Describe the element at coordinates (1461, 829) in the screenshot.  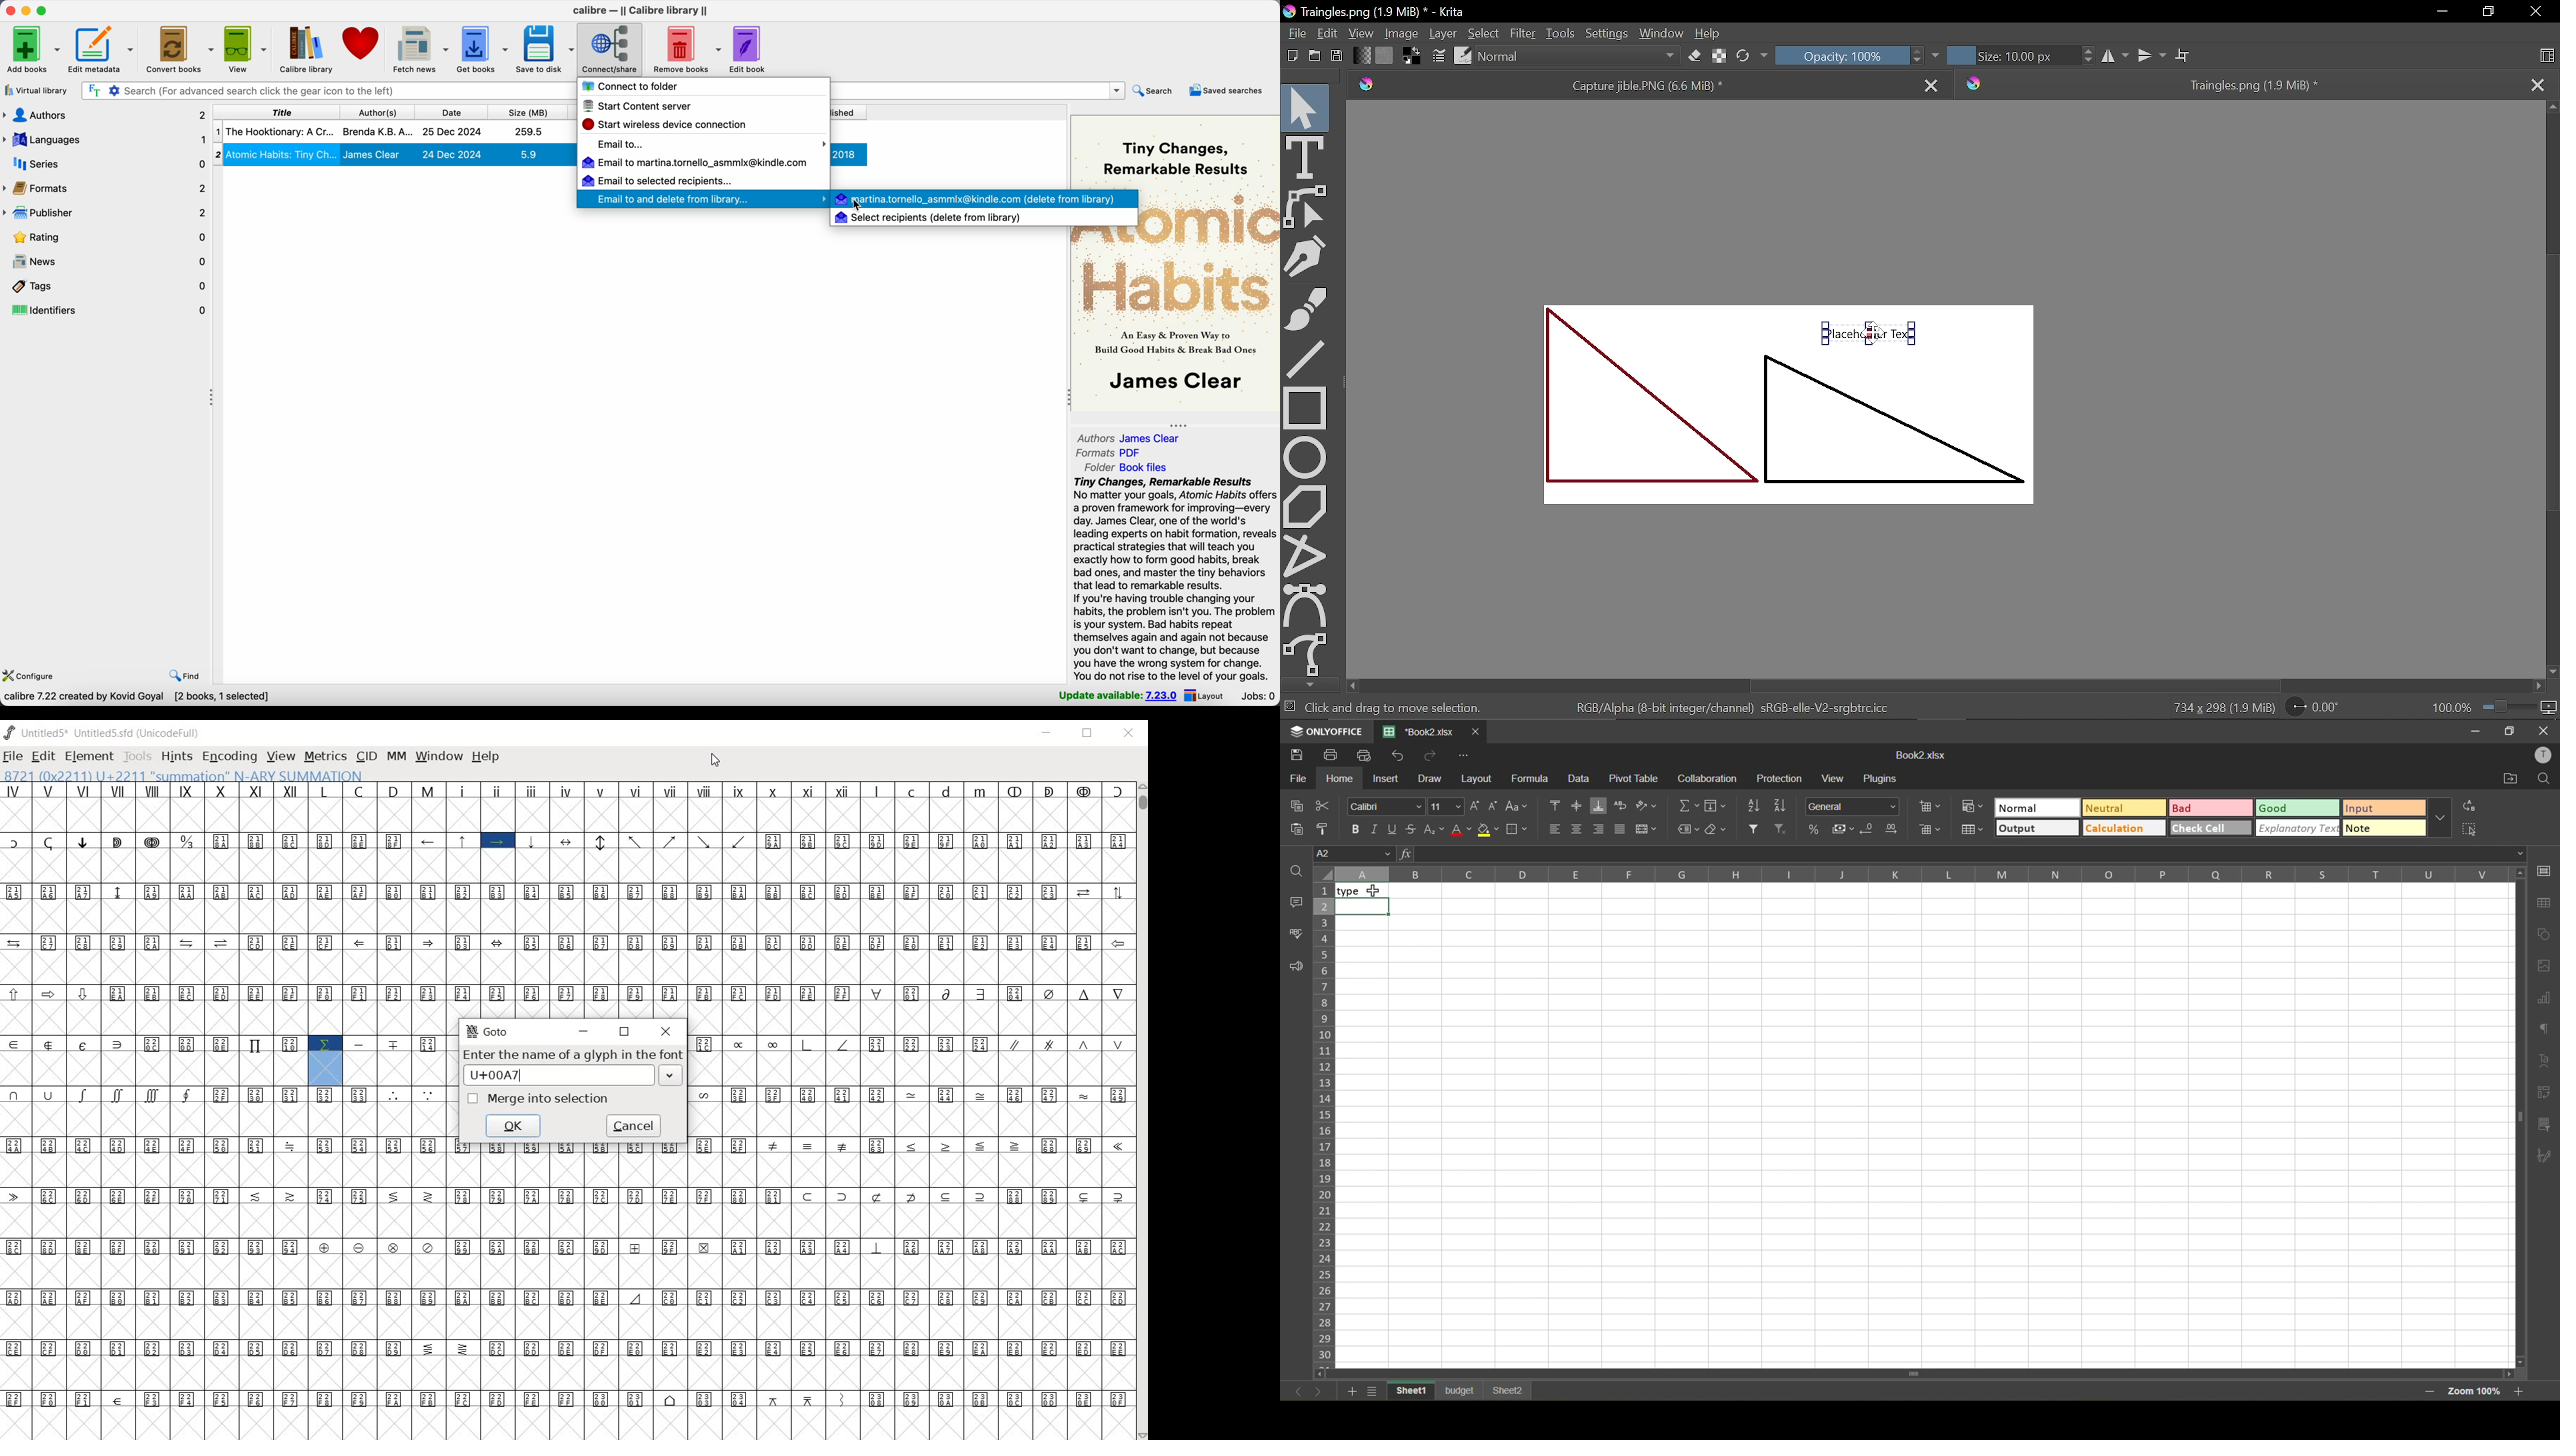
I see `font color` at that location.